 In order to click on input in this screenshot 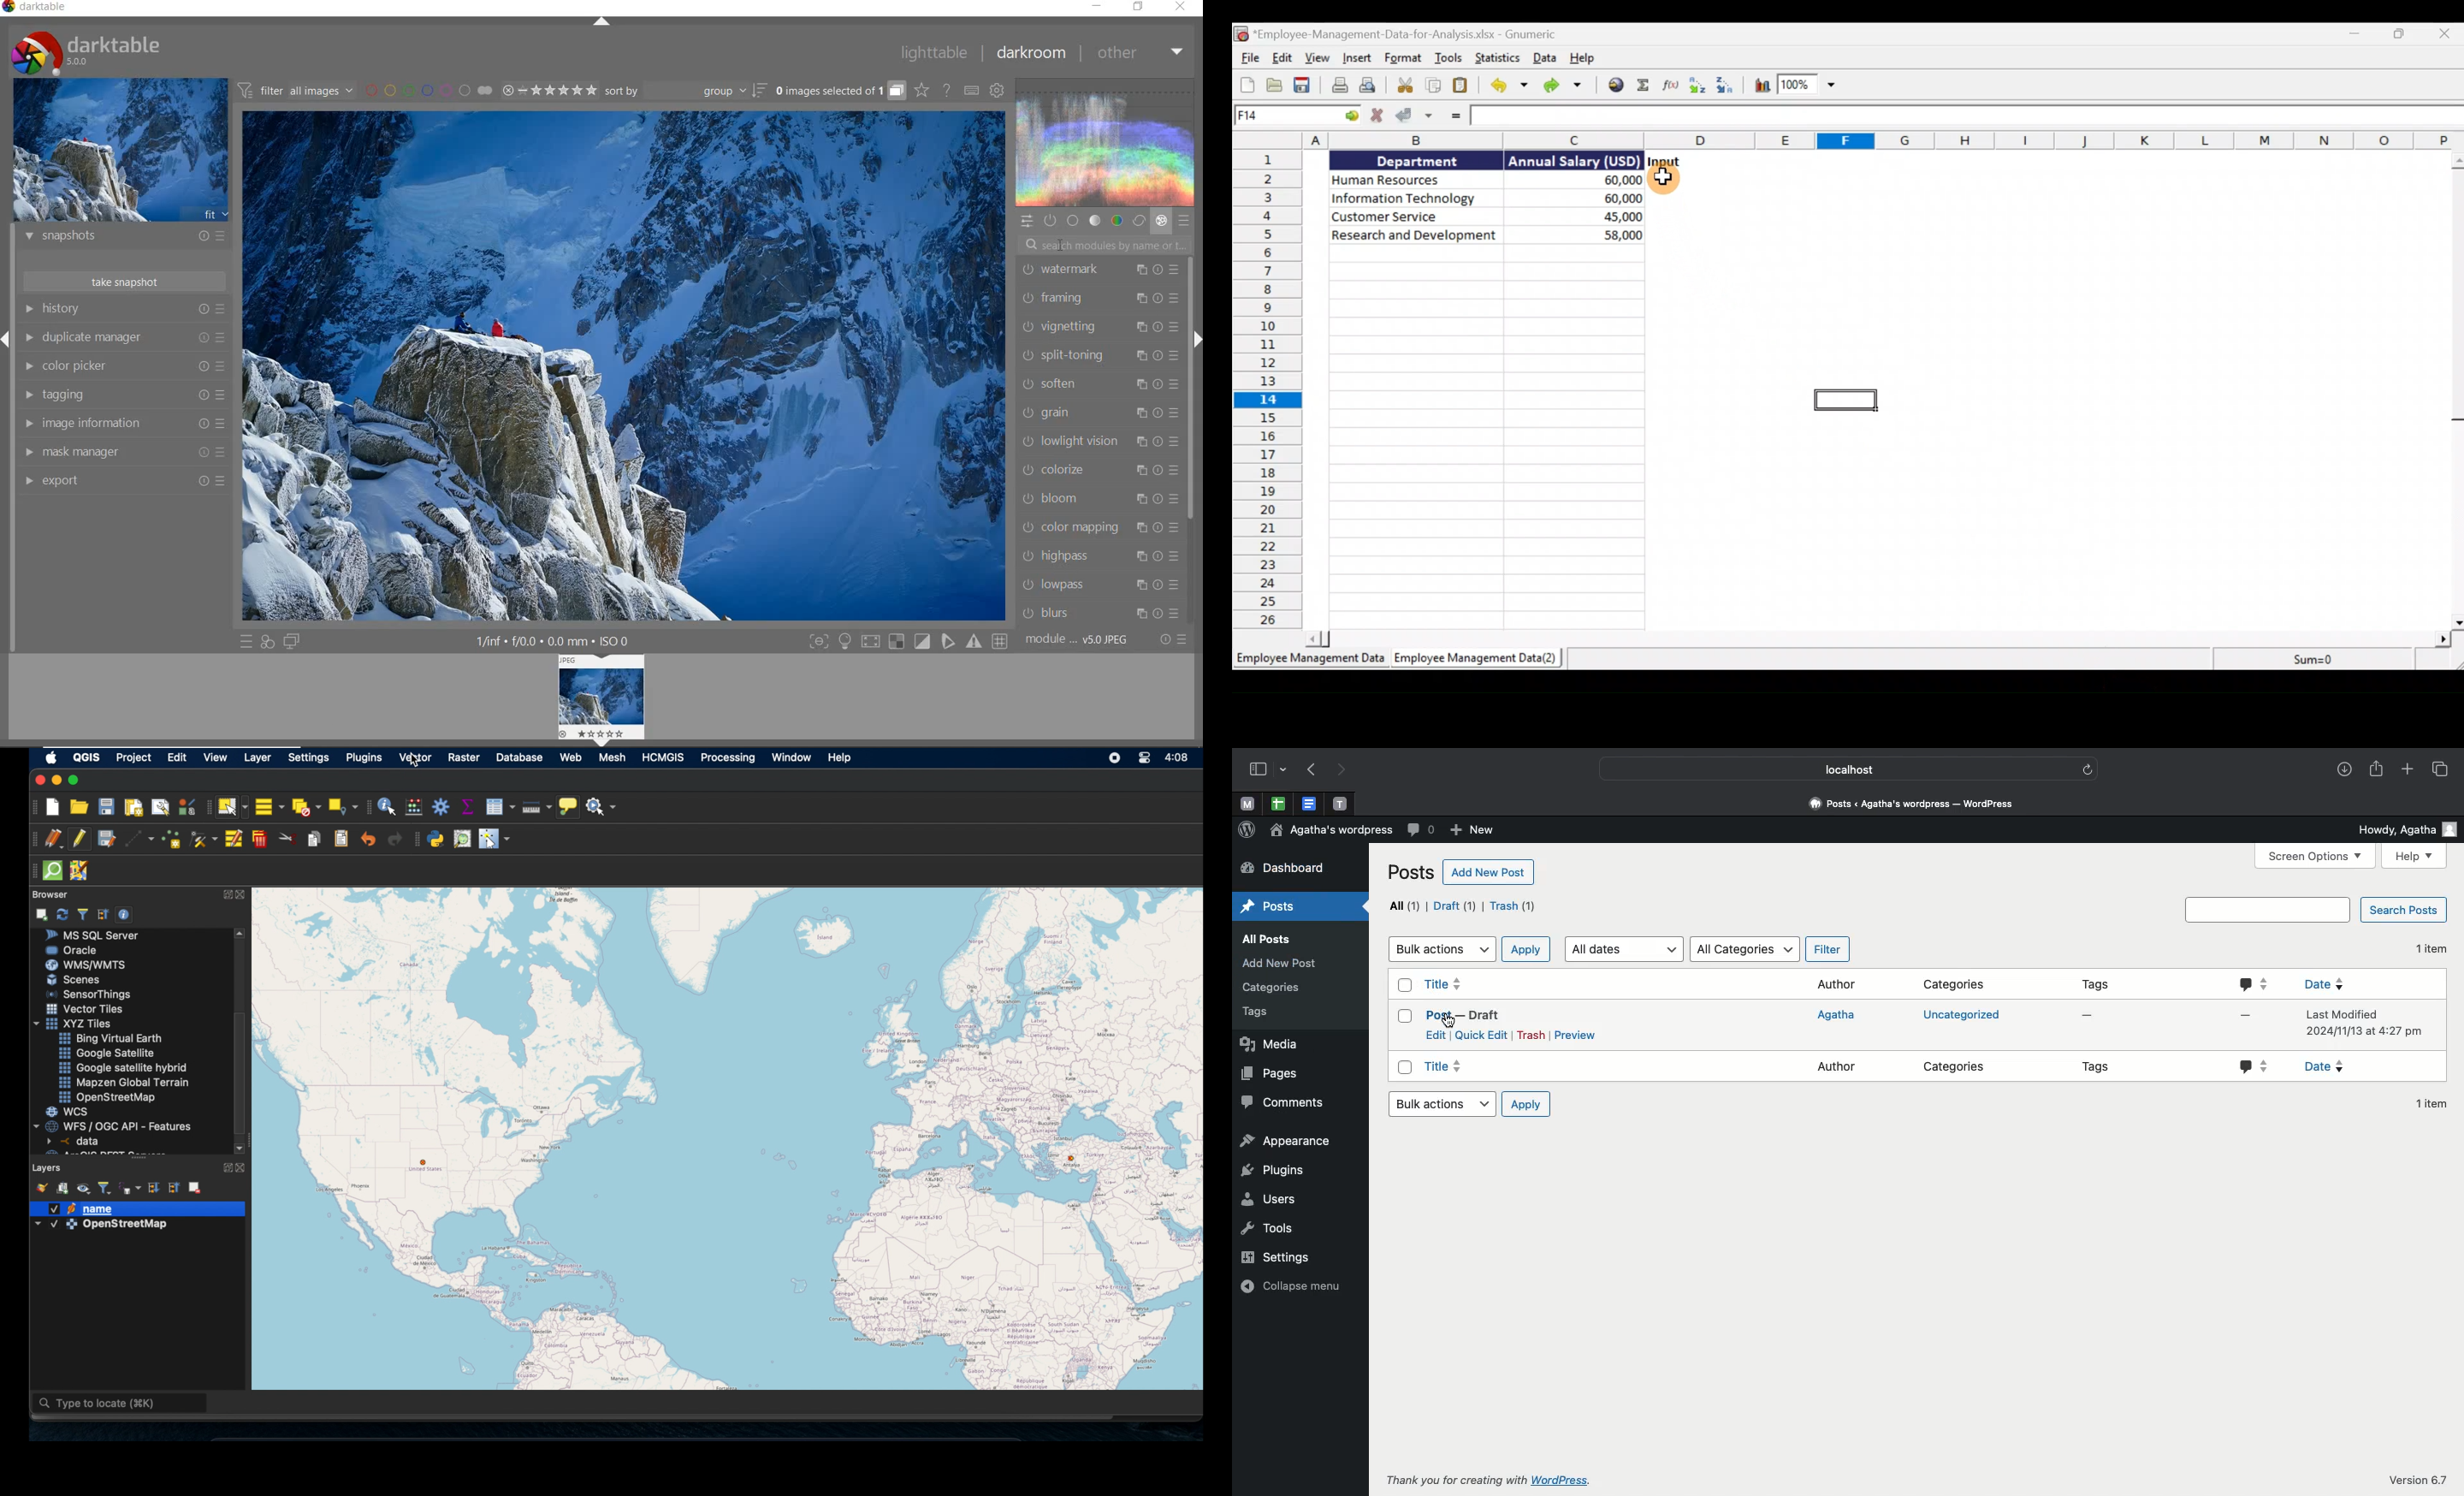, I will do `click(1666, 161)`.